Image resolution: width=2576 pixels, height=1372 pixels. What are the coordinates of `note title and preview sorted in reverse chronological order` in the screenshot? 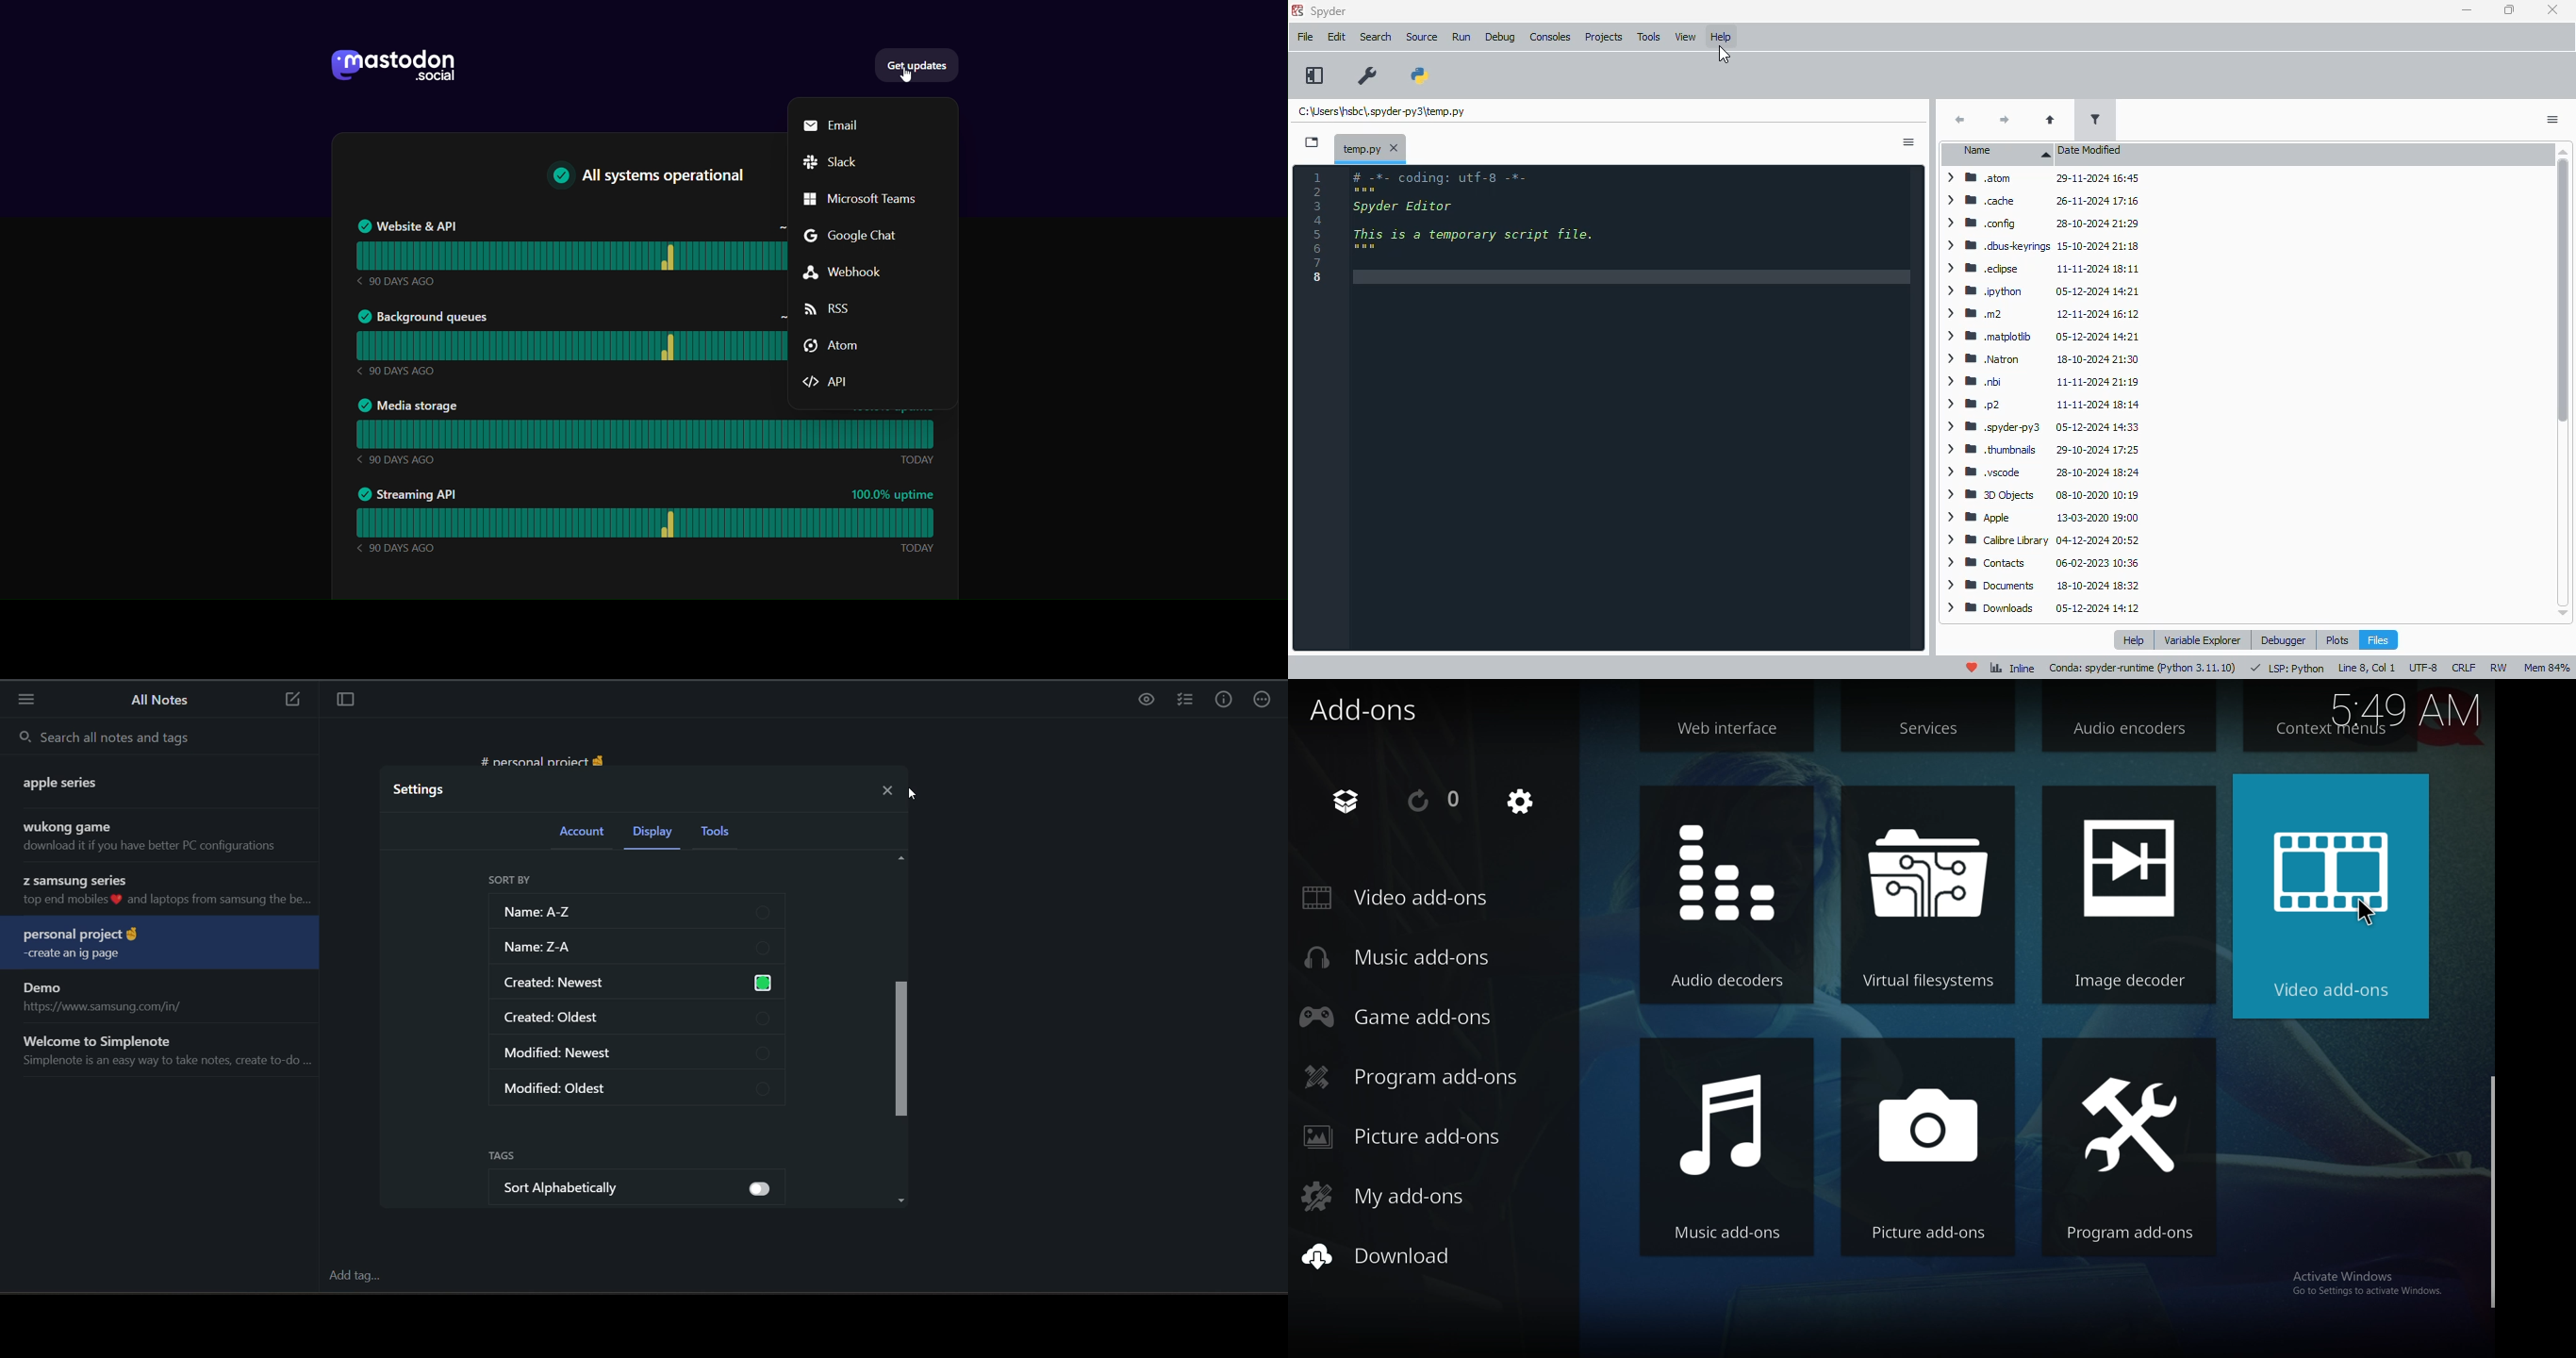 It's located at (103, 945).